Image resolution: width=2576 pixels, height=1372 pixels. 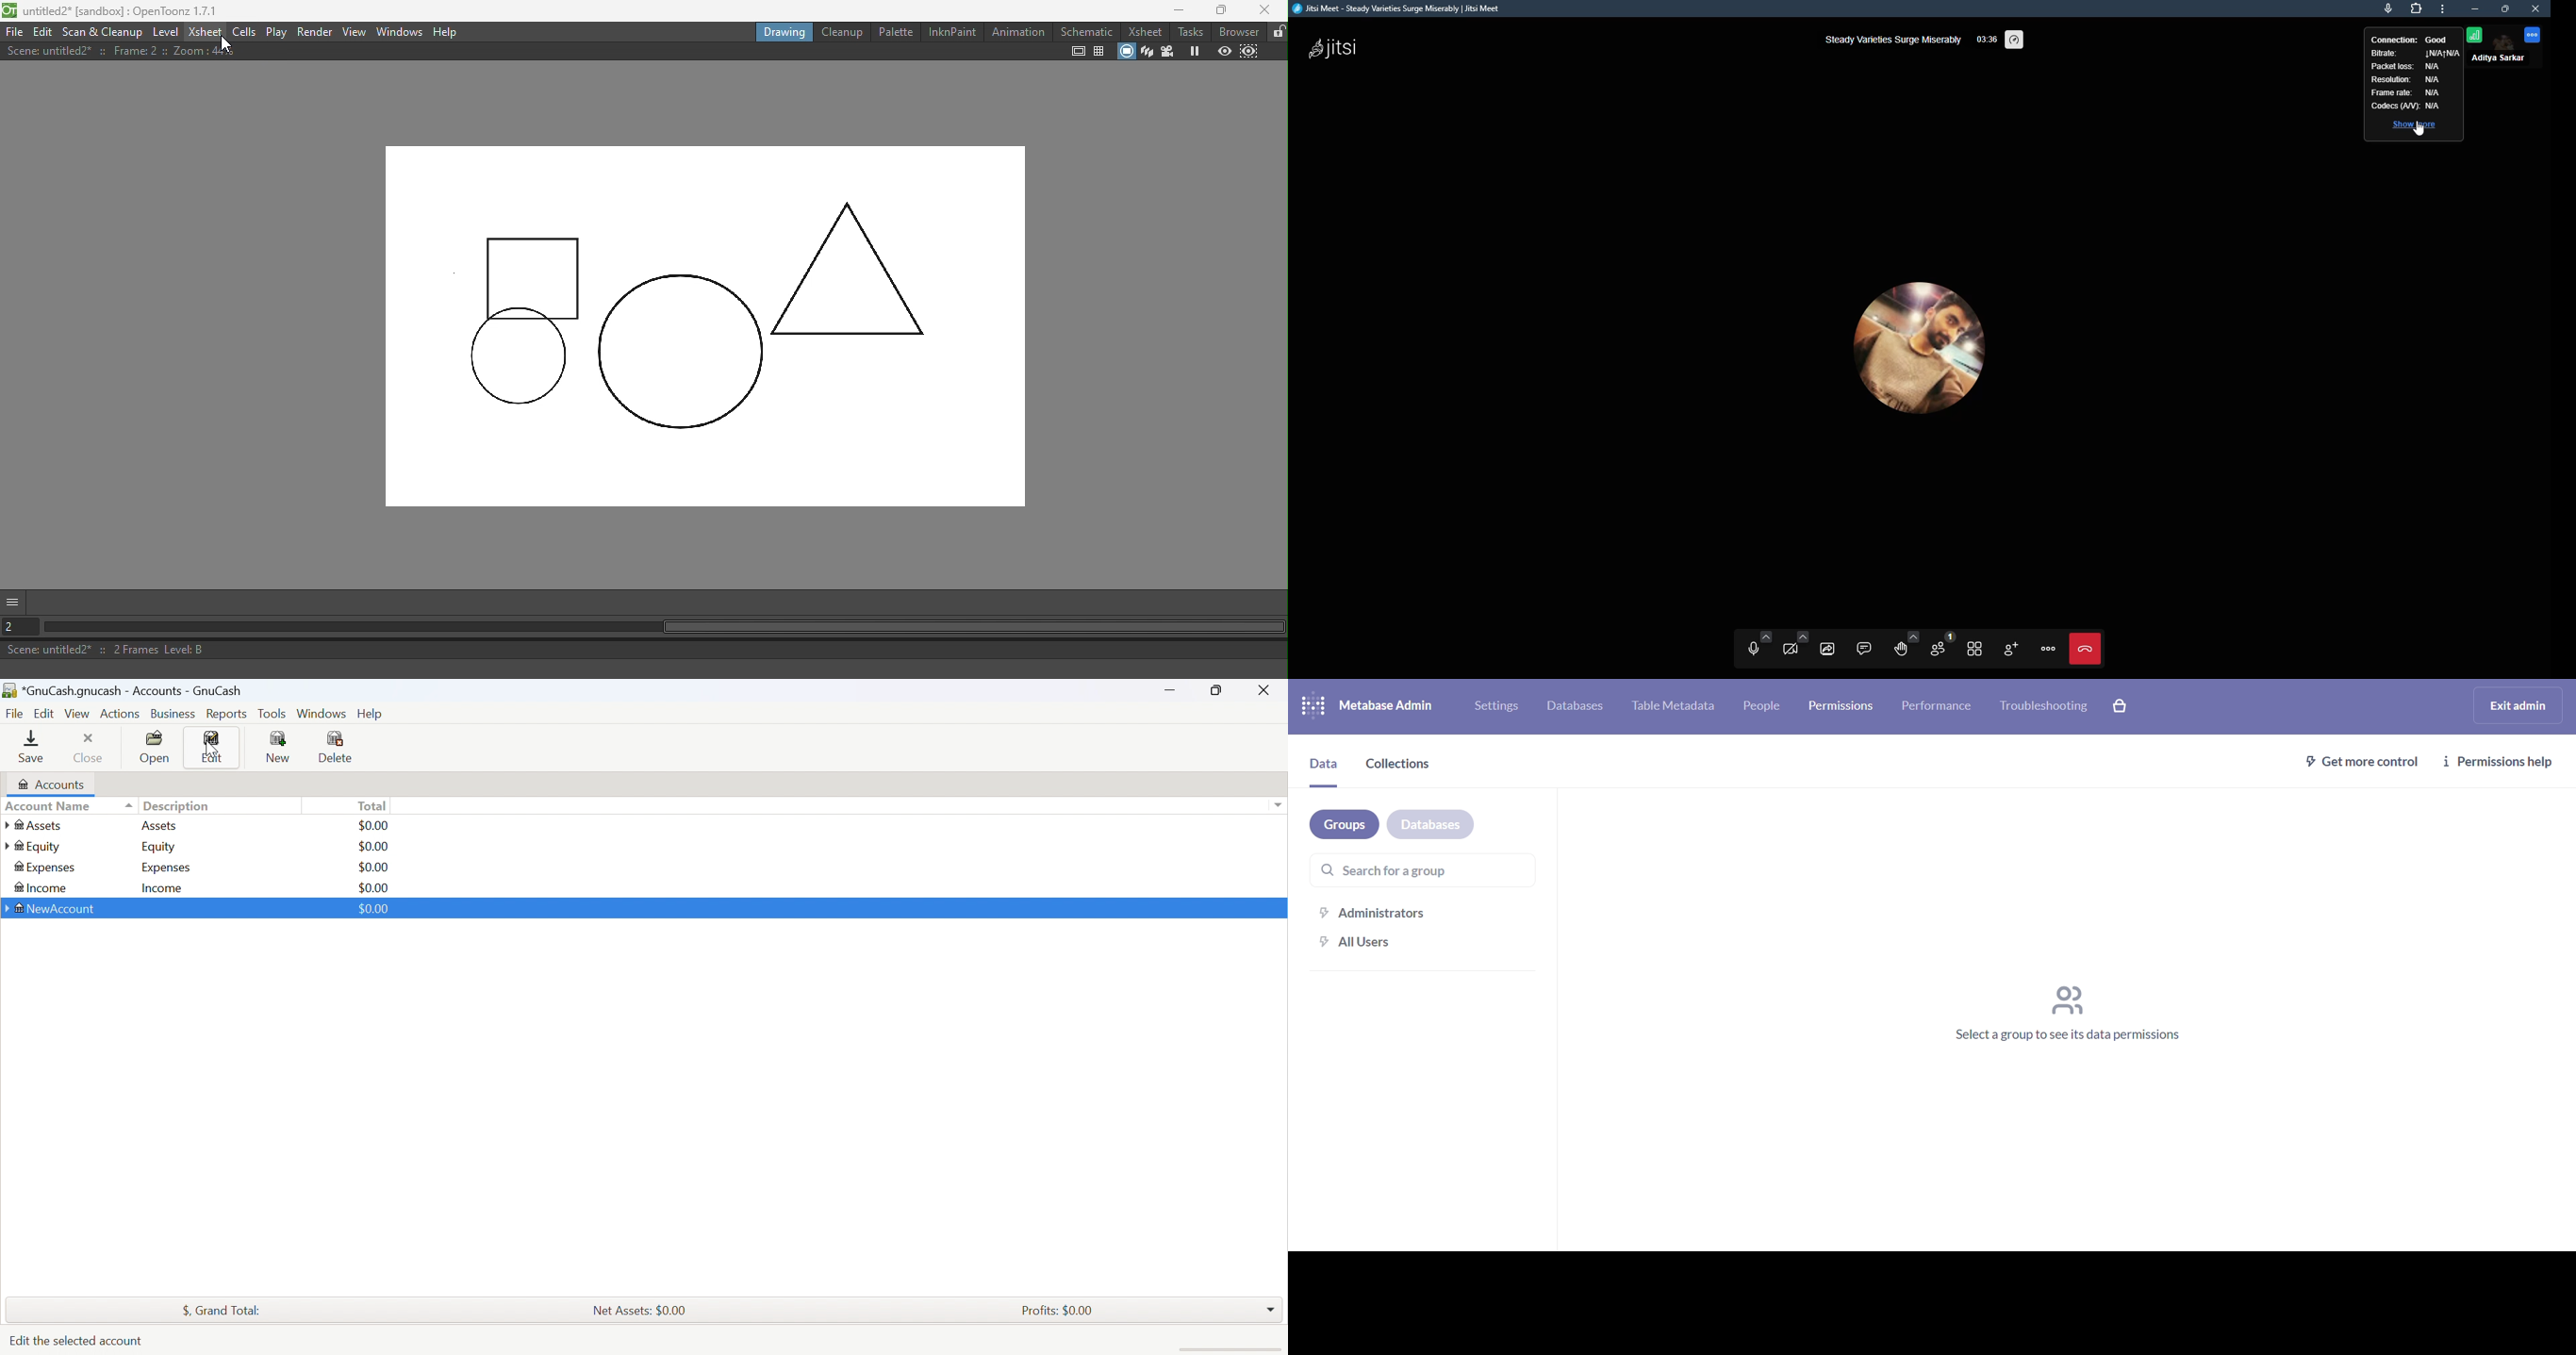 I want to click on extensions, so click(x=2418, y=9).